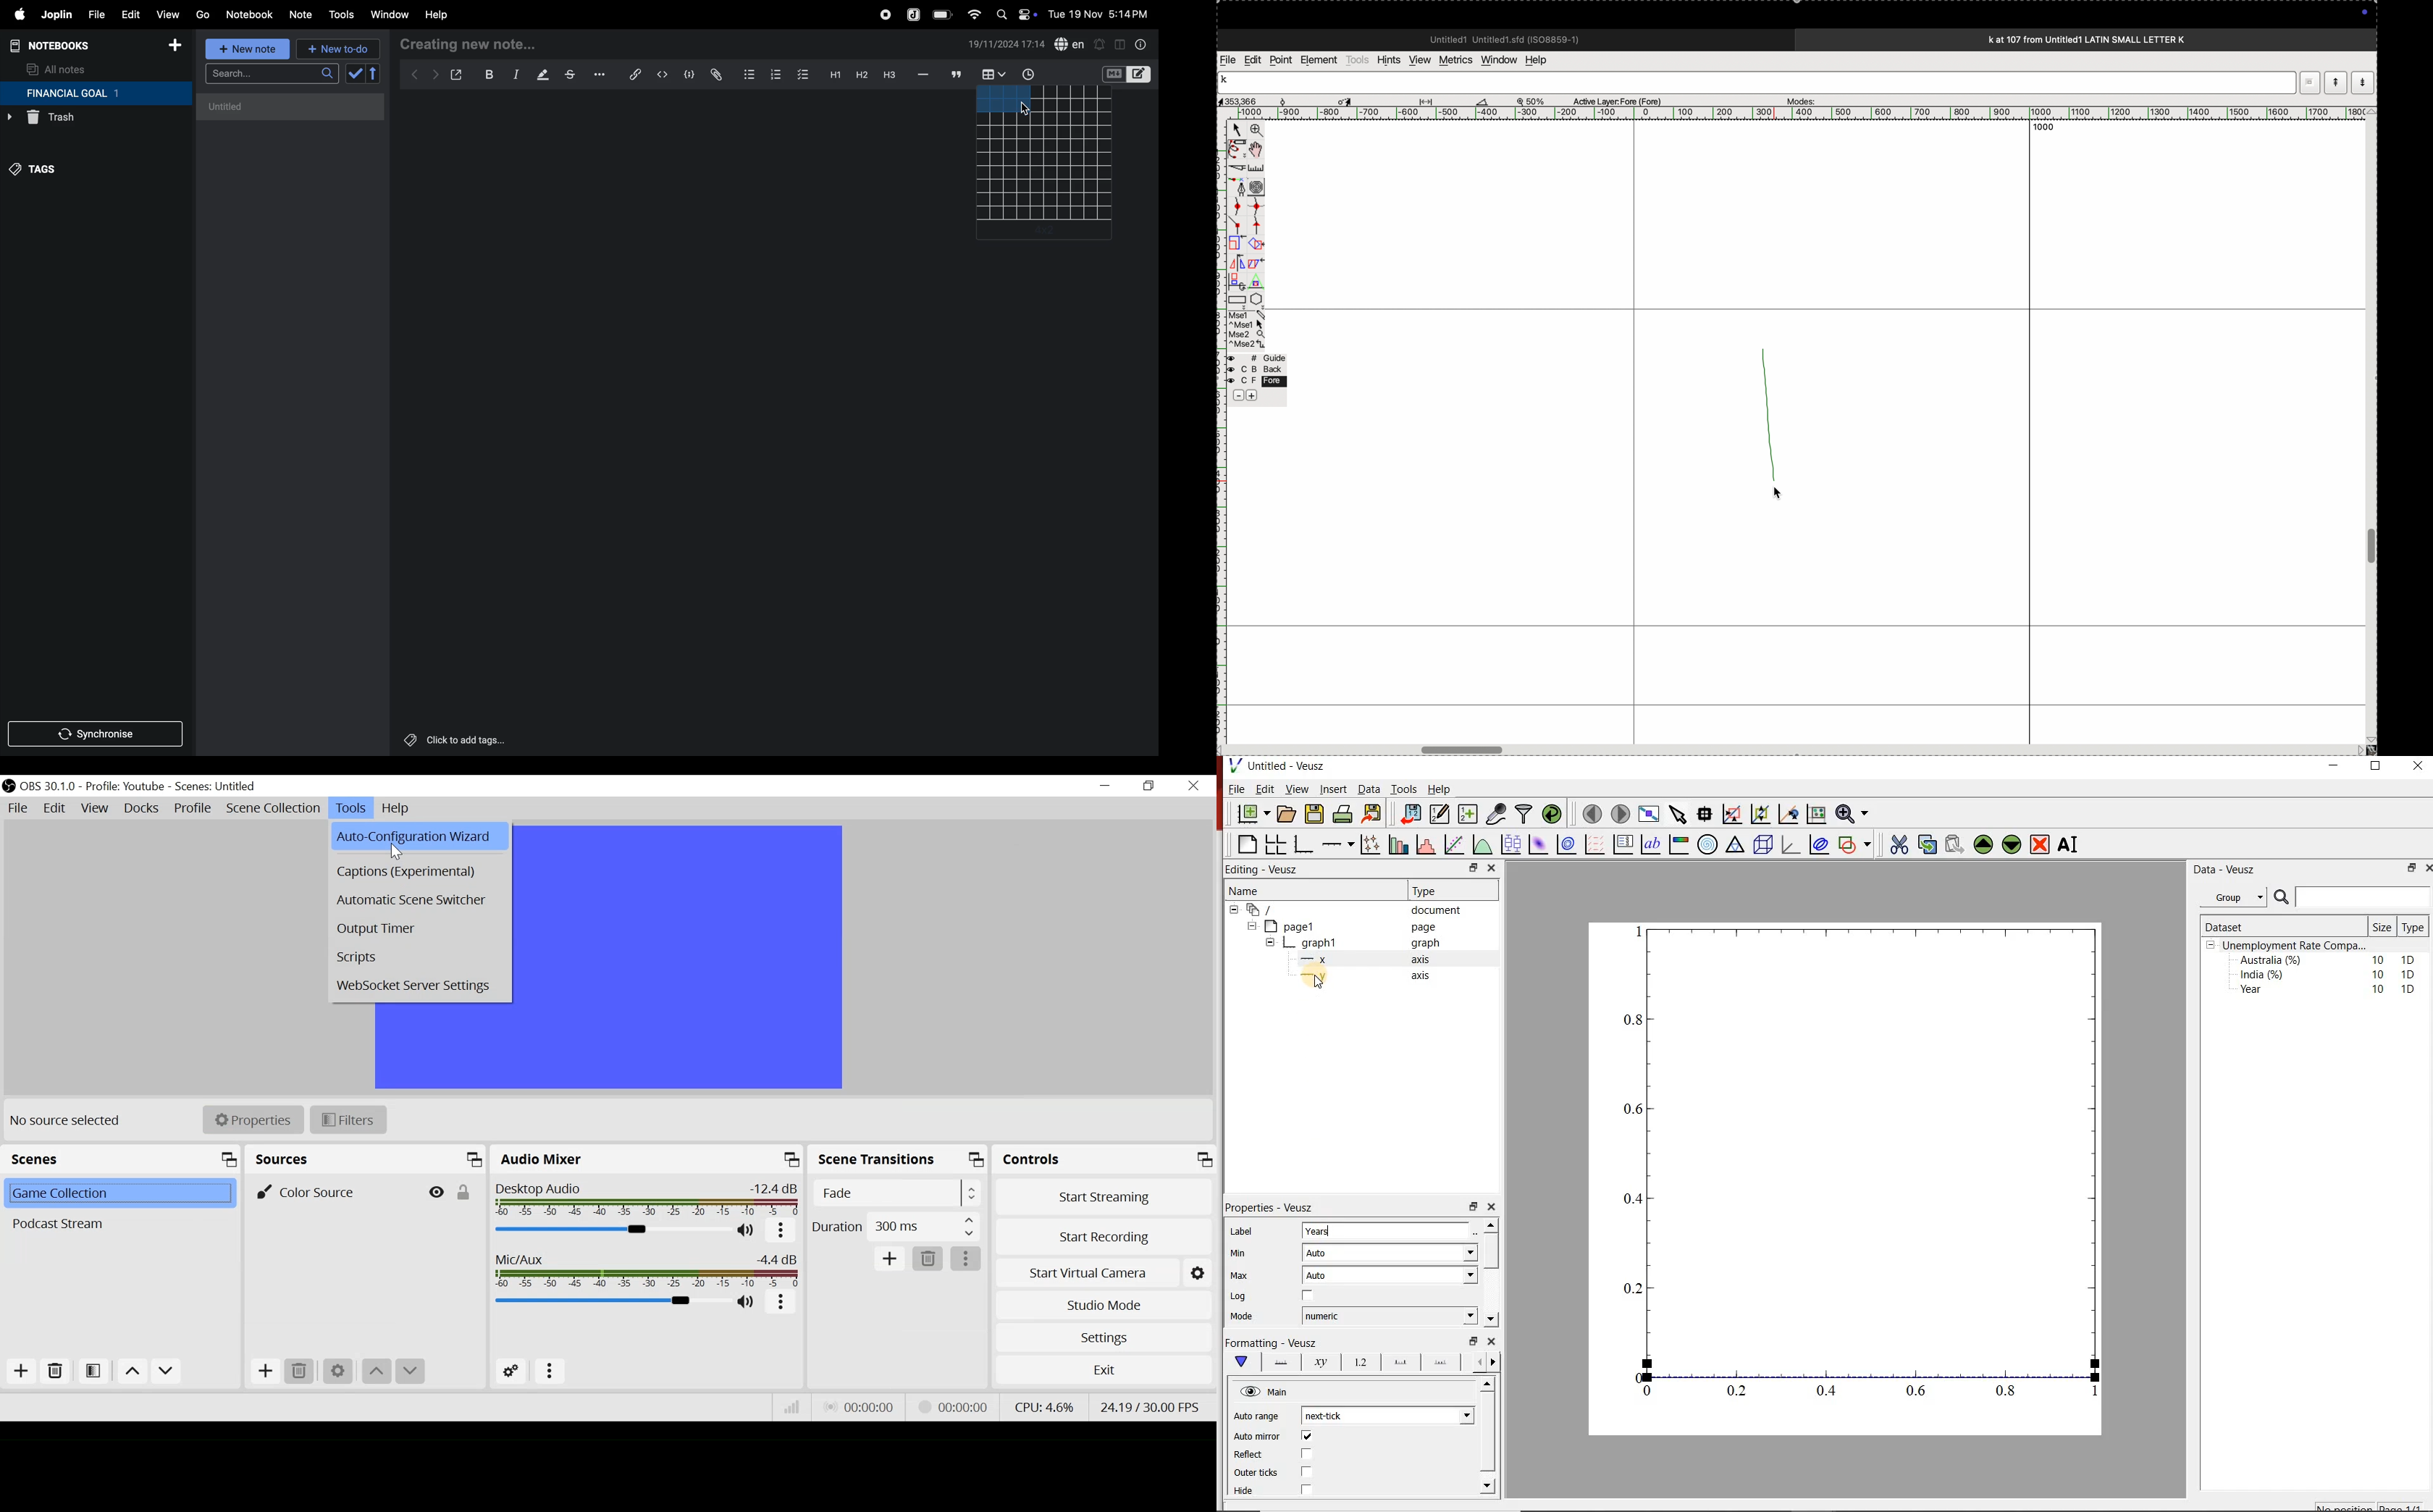 This screenshot has height=1512, width=2436. What do you see at coordinates (471, 45) in the screenshot?
I see `creating new note` at bounding box center [471, 45].